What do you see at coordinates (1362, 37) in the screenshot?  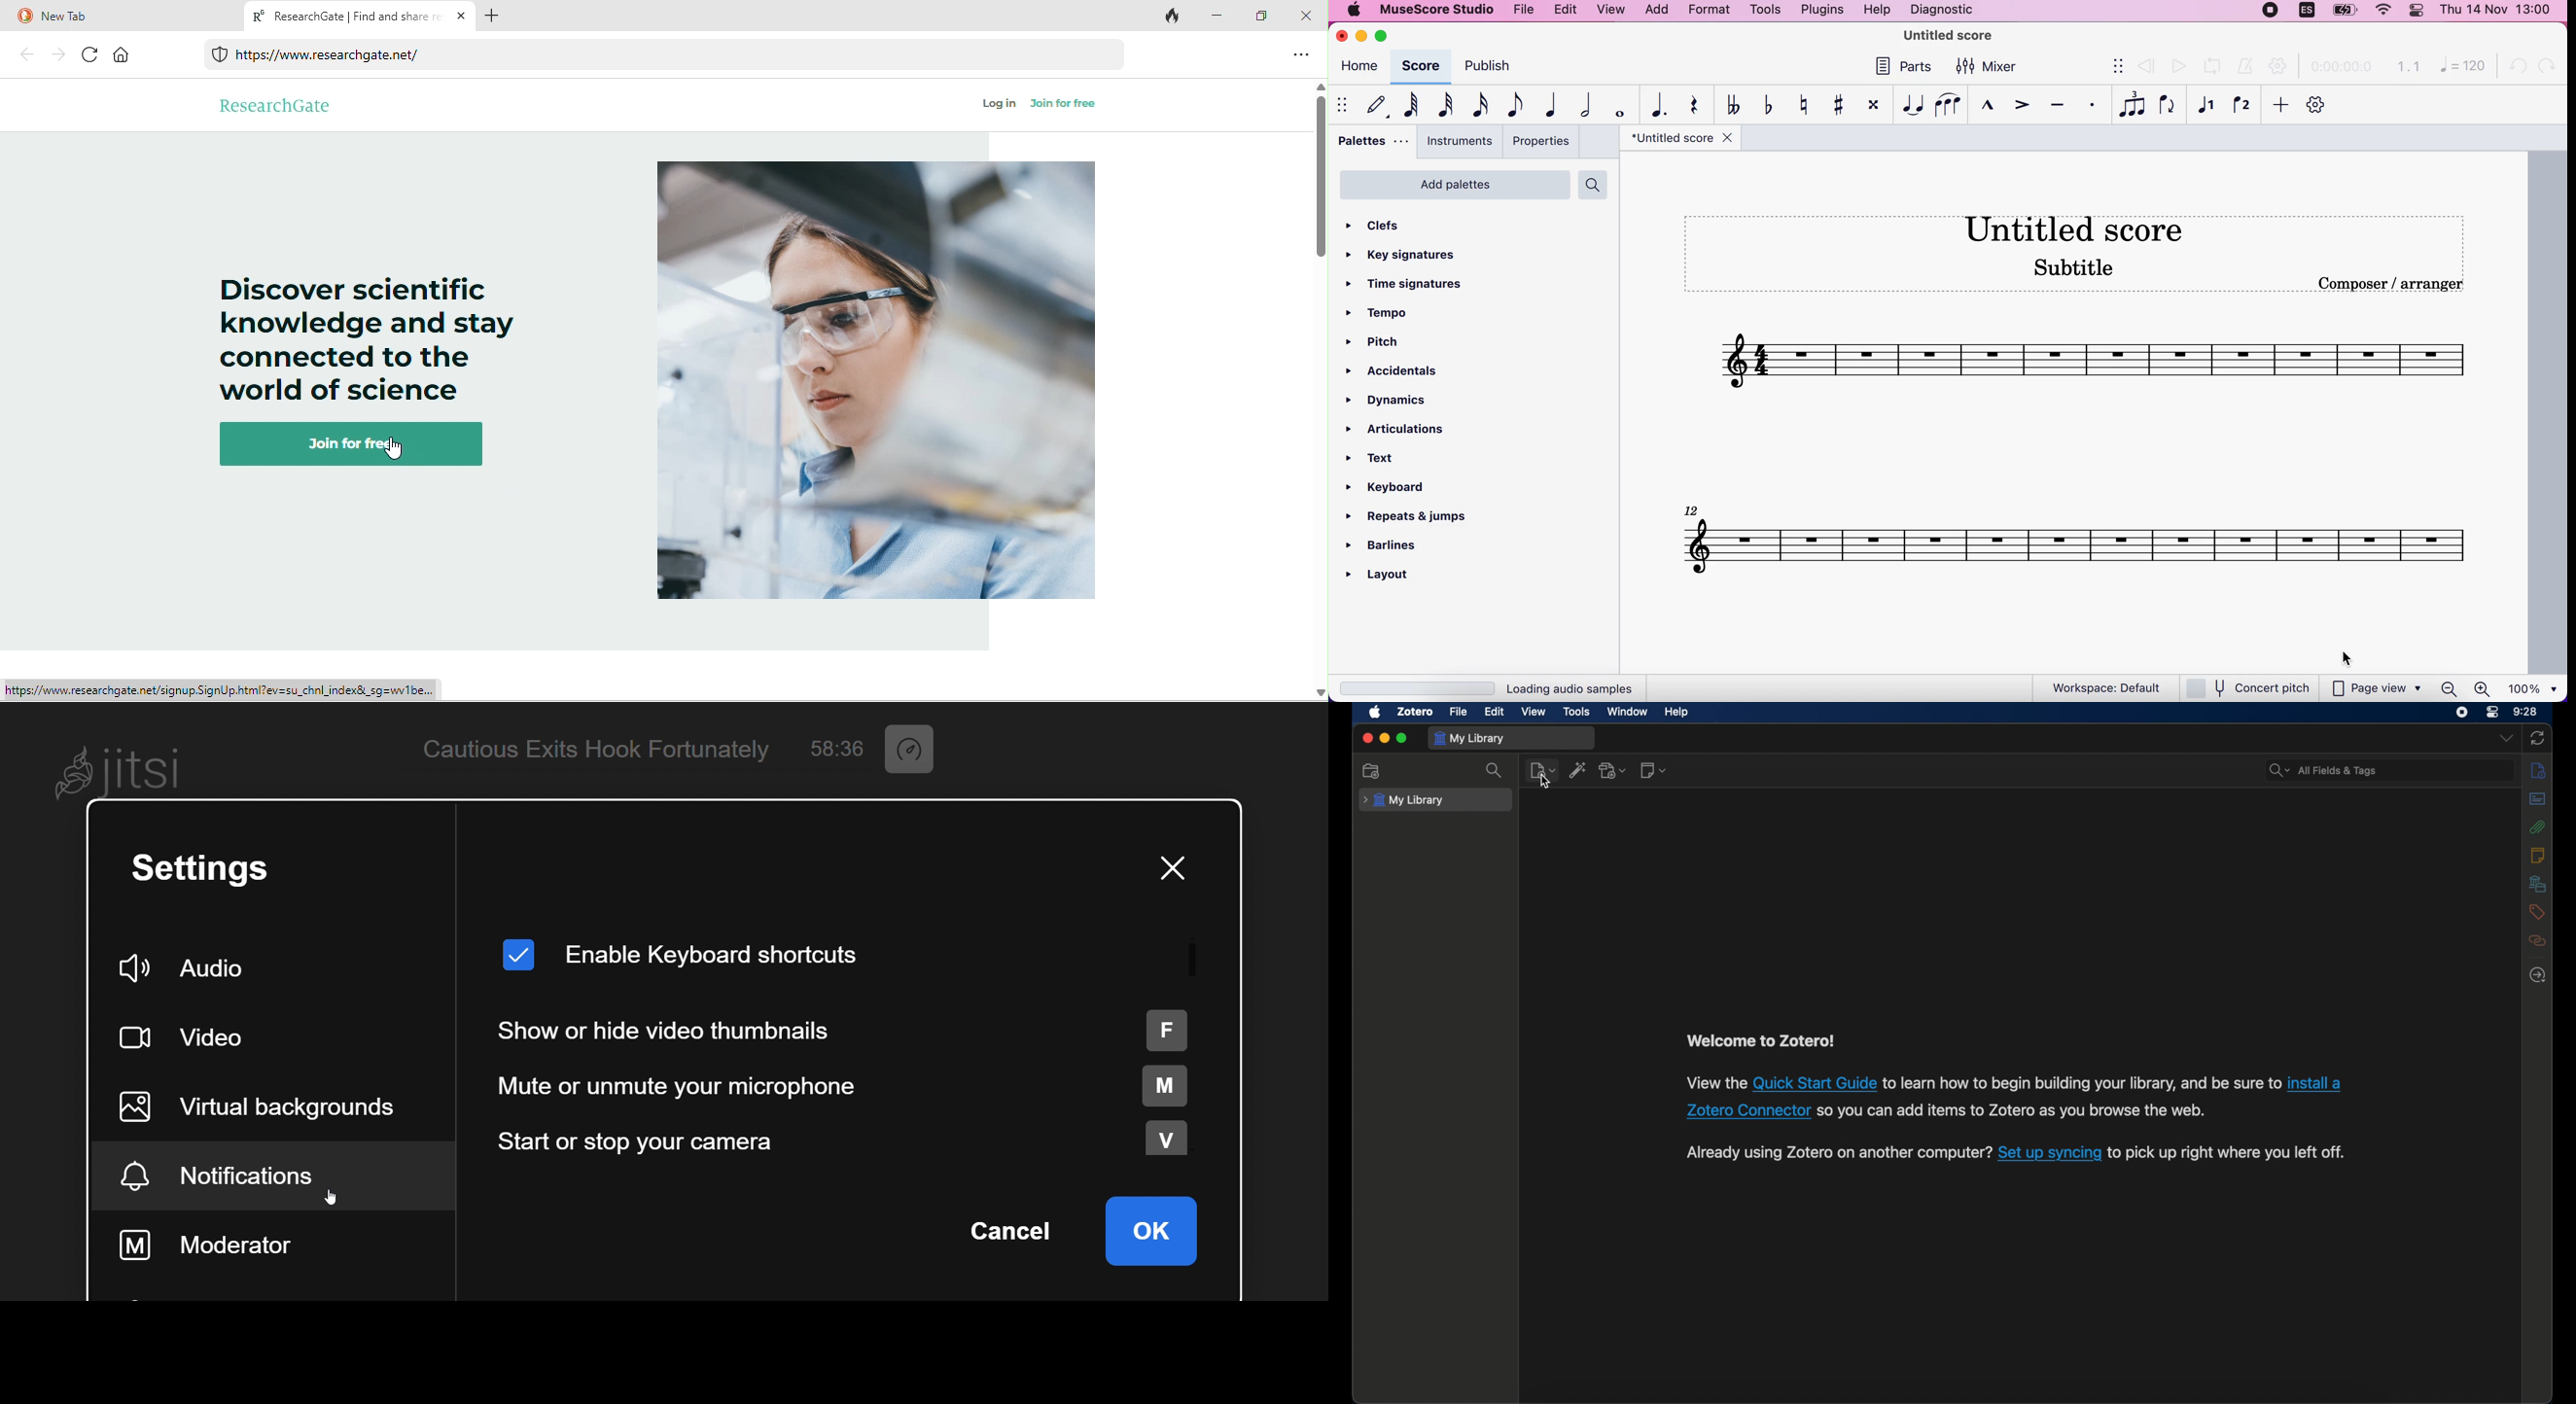 I see `minimize` at bounding box center [1362, 37].